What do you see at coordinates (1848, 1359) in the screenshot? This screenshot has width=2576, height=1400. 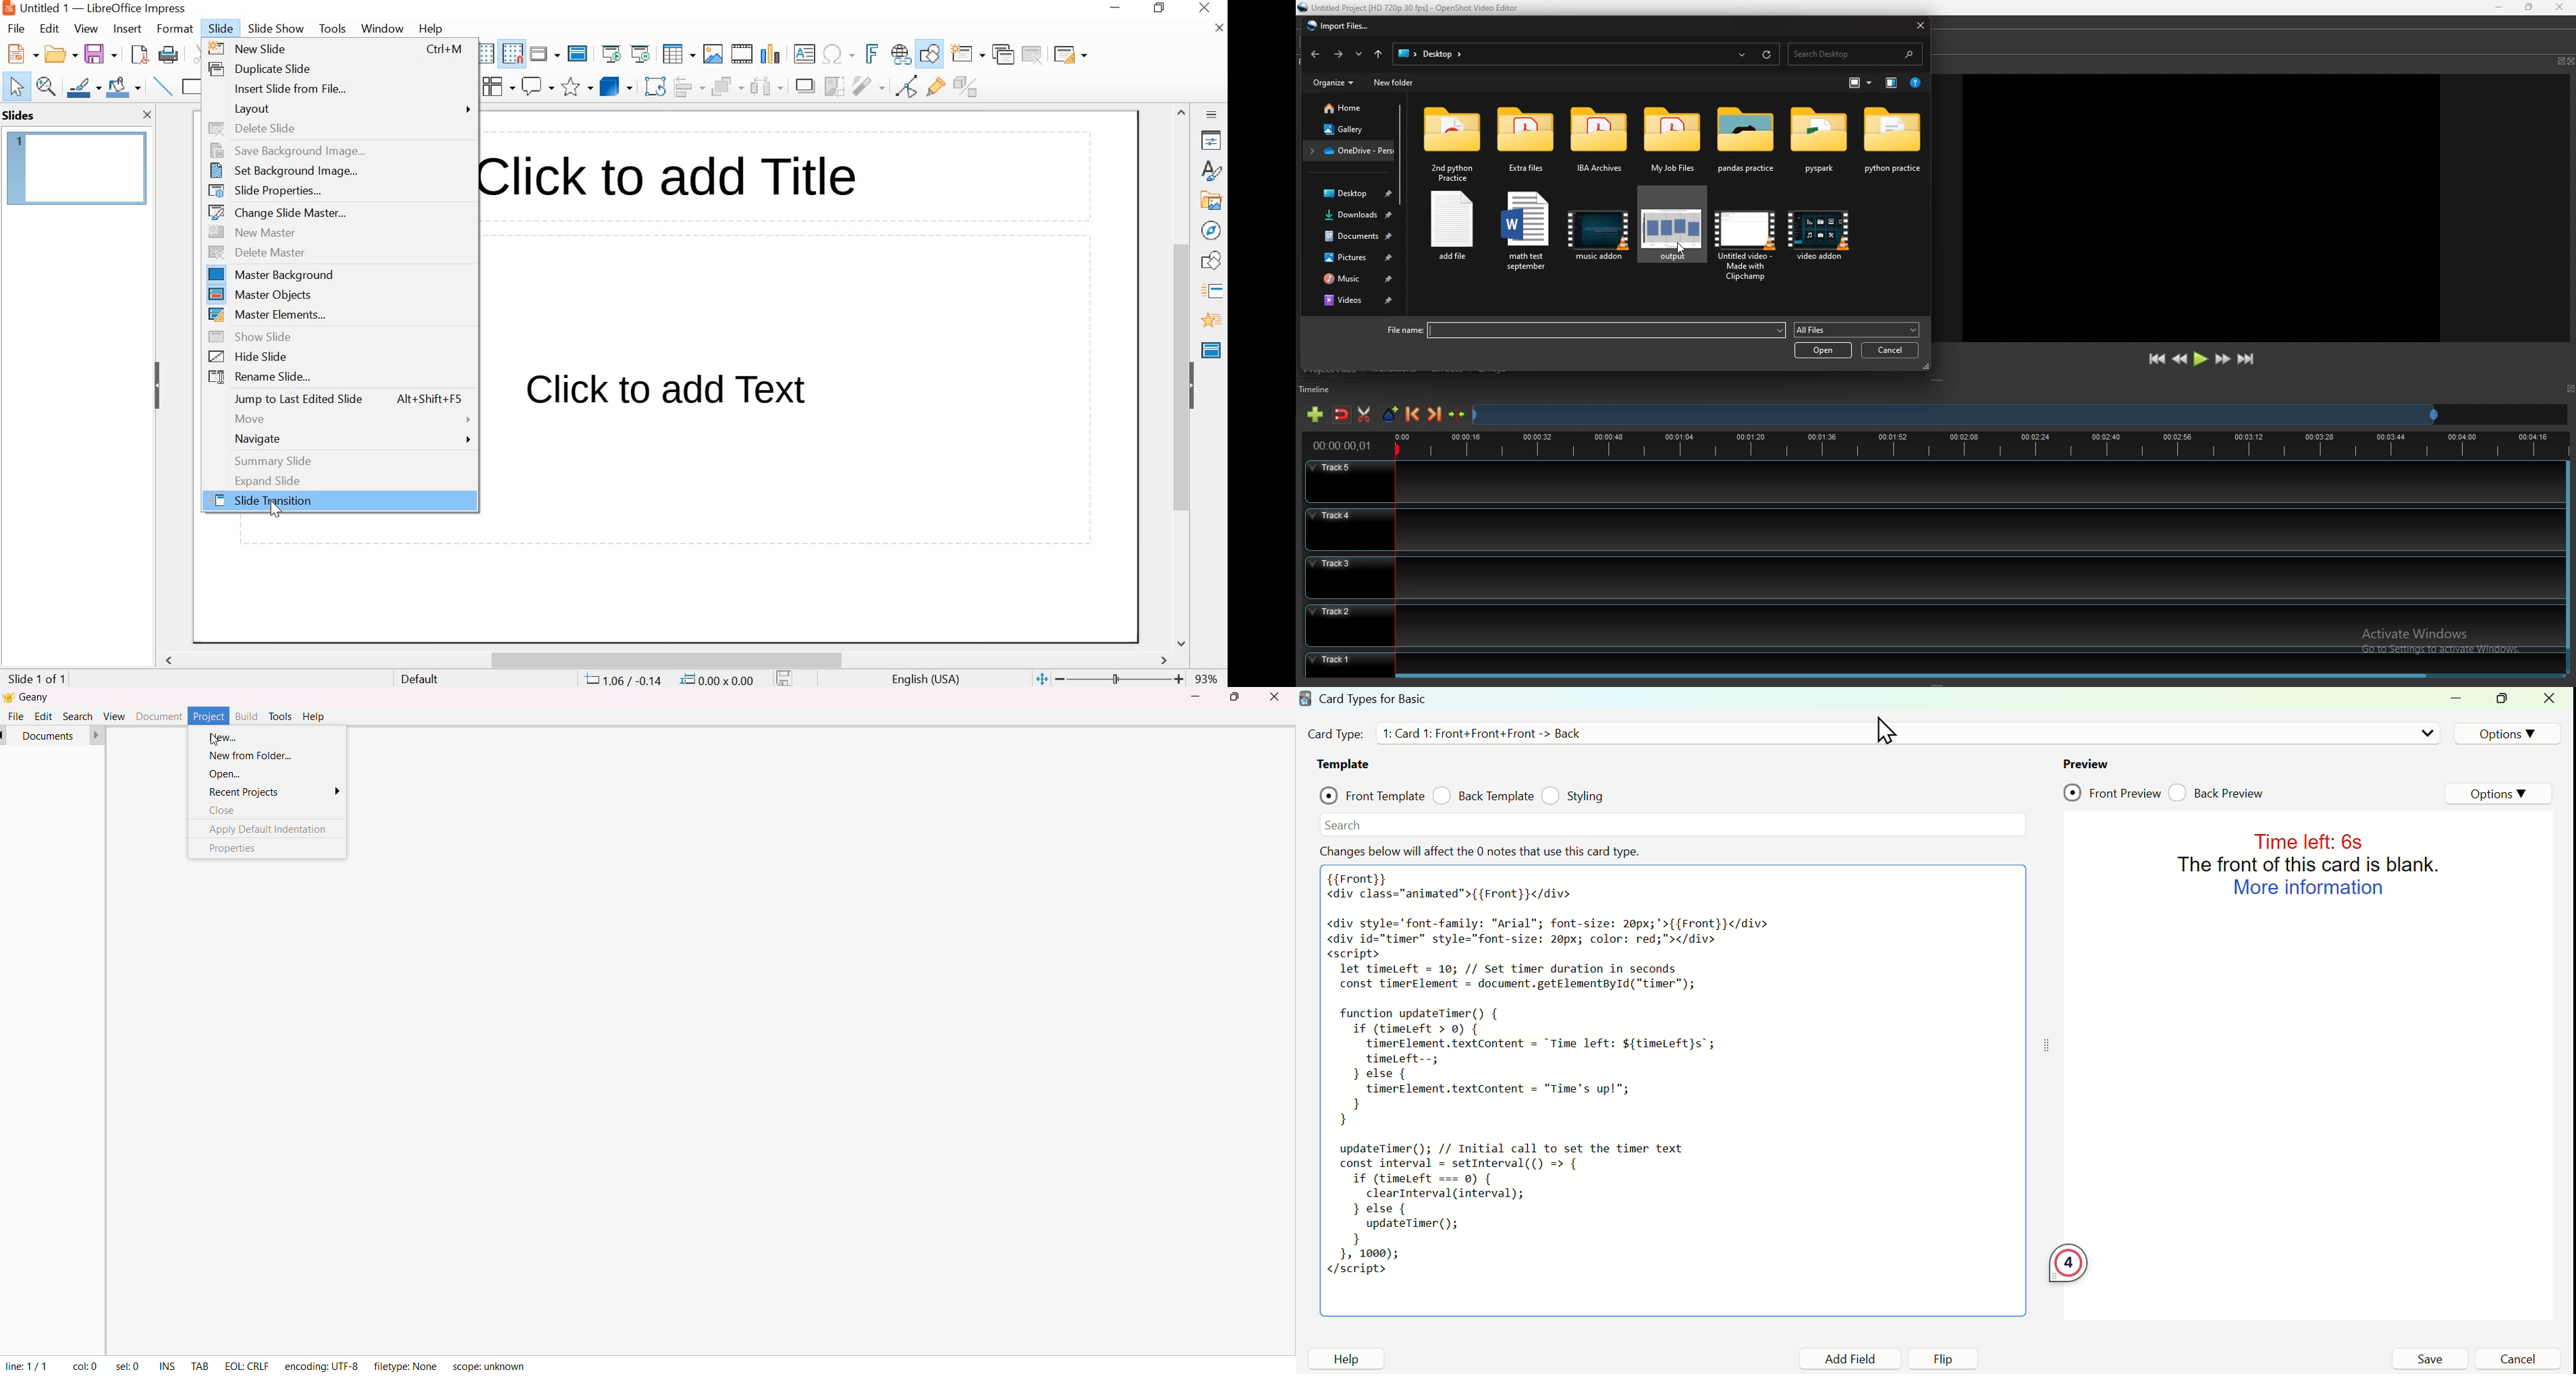 I see `add field` at bounding box center [1848, 1359].